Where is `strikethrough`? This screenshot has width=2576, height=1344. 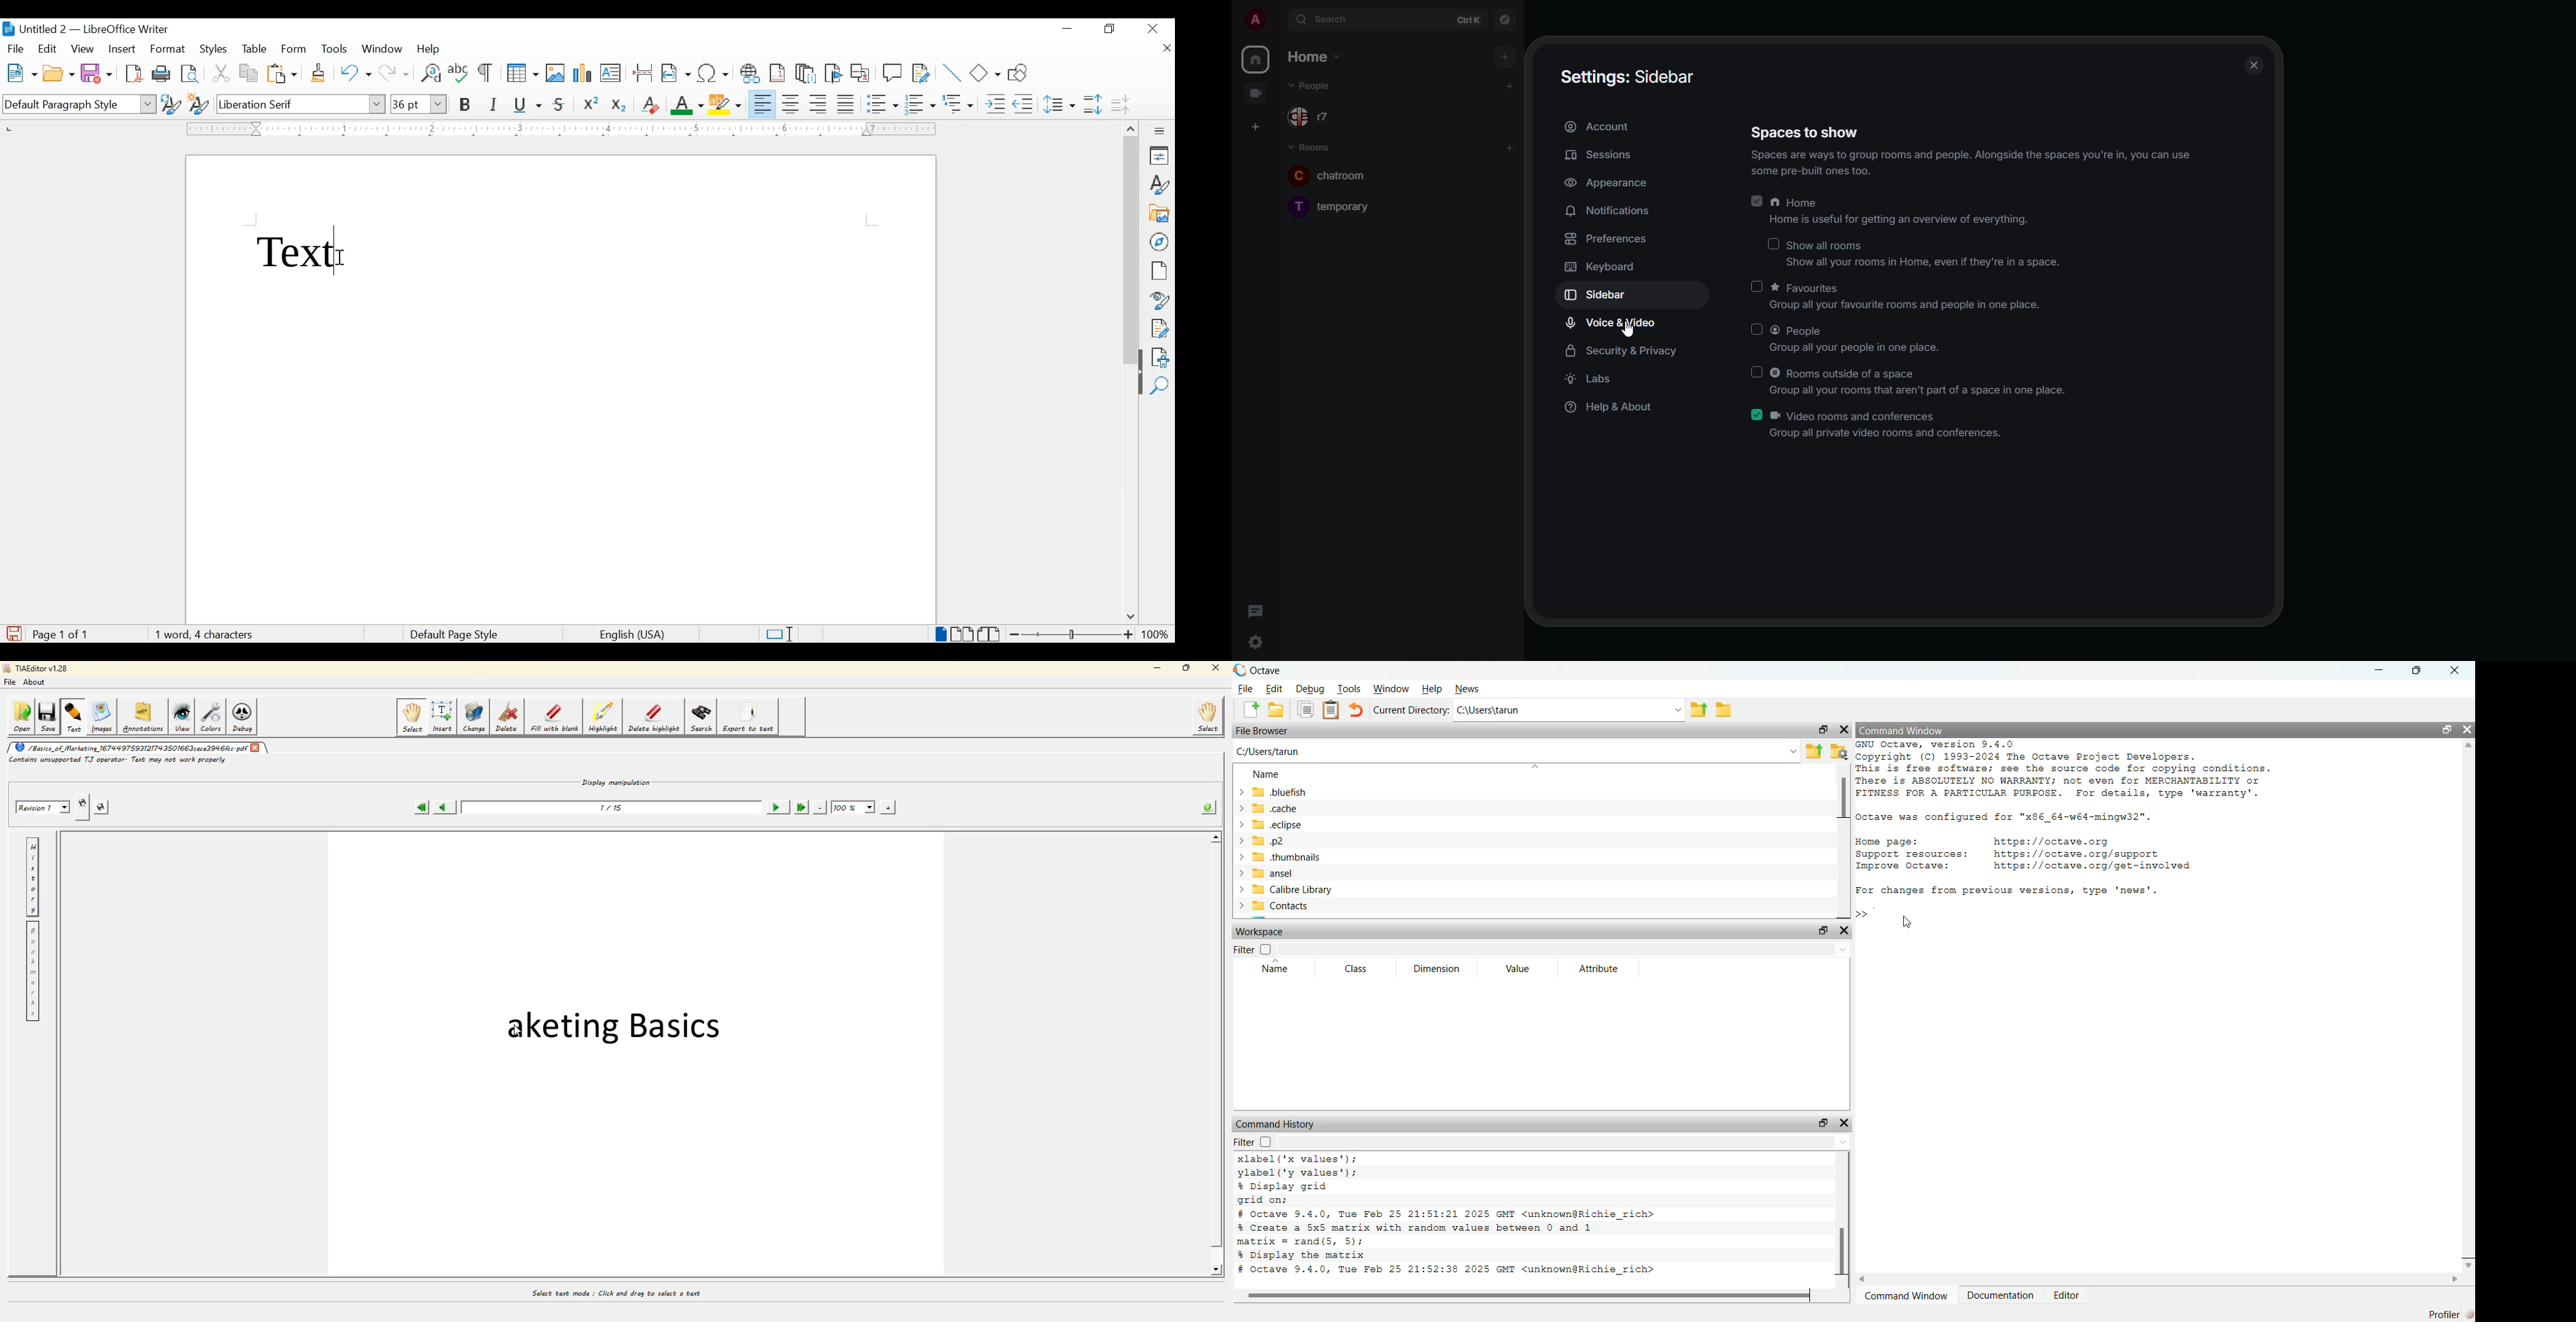 strikethrough is located at coordinates (559, 105).